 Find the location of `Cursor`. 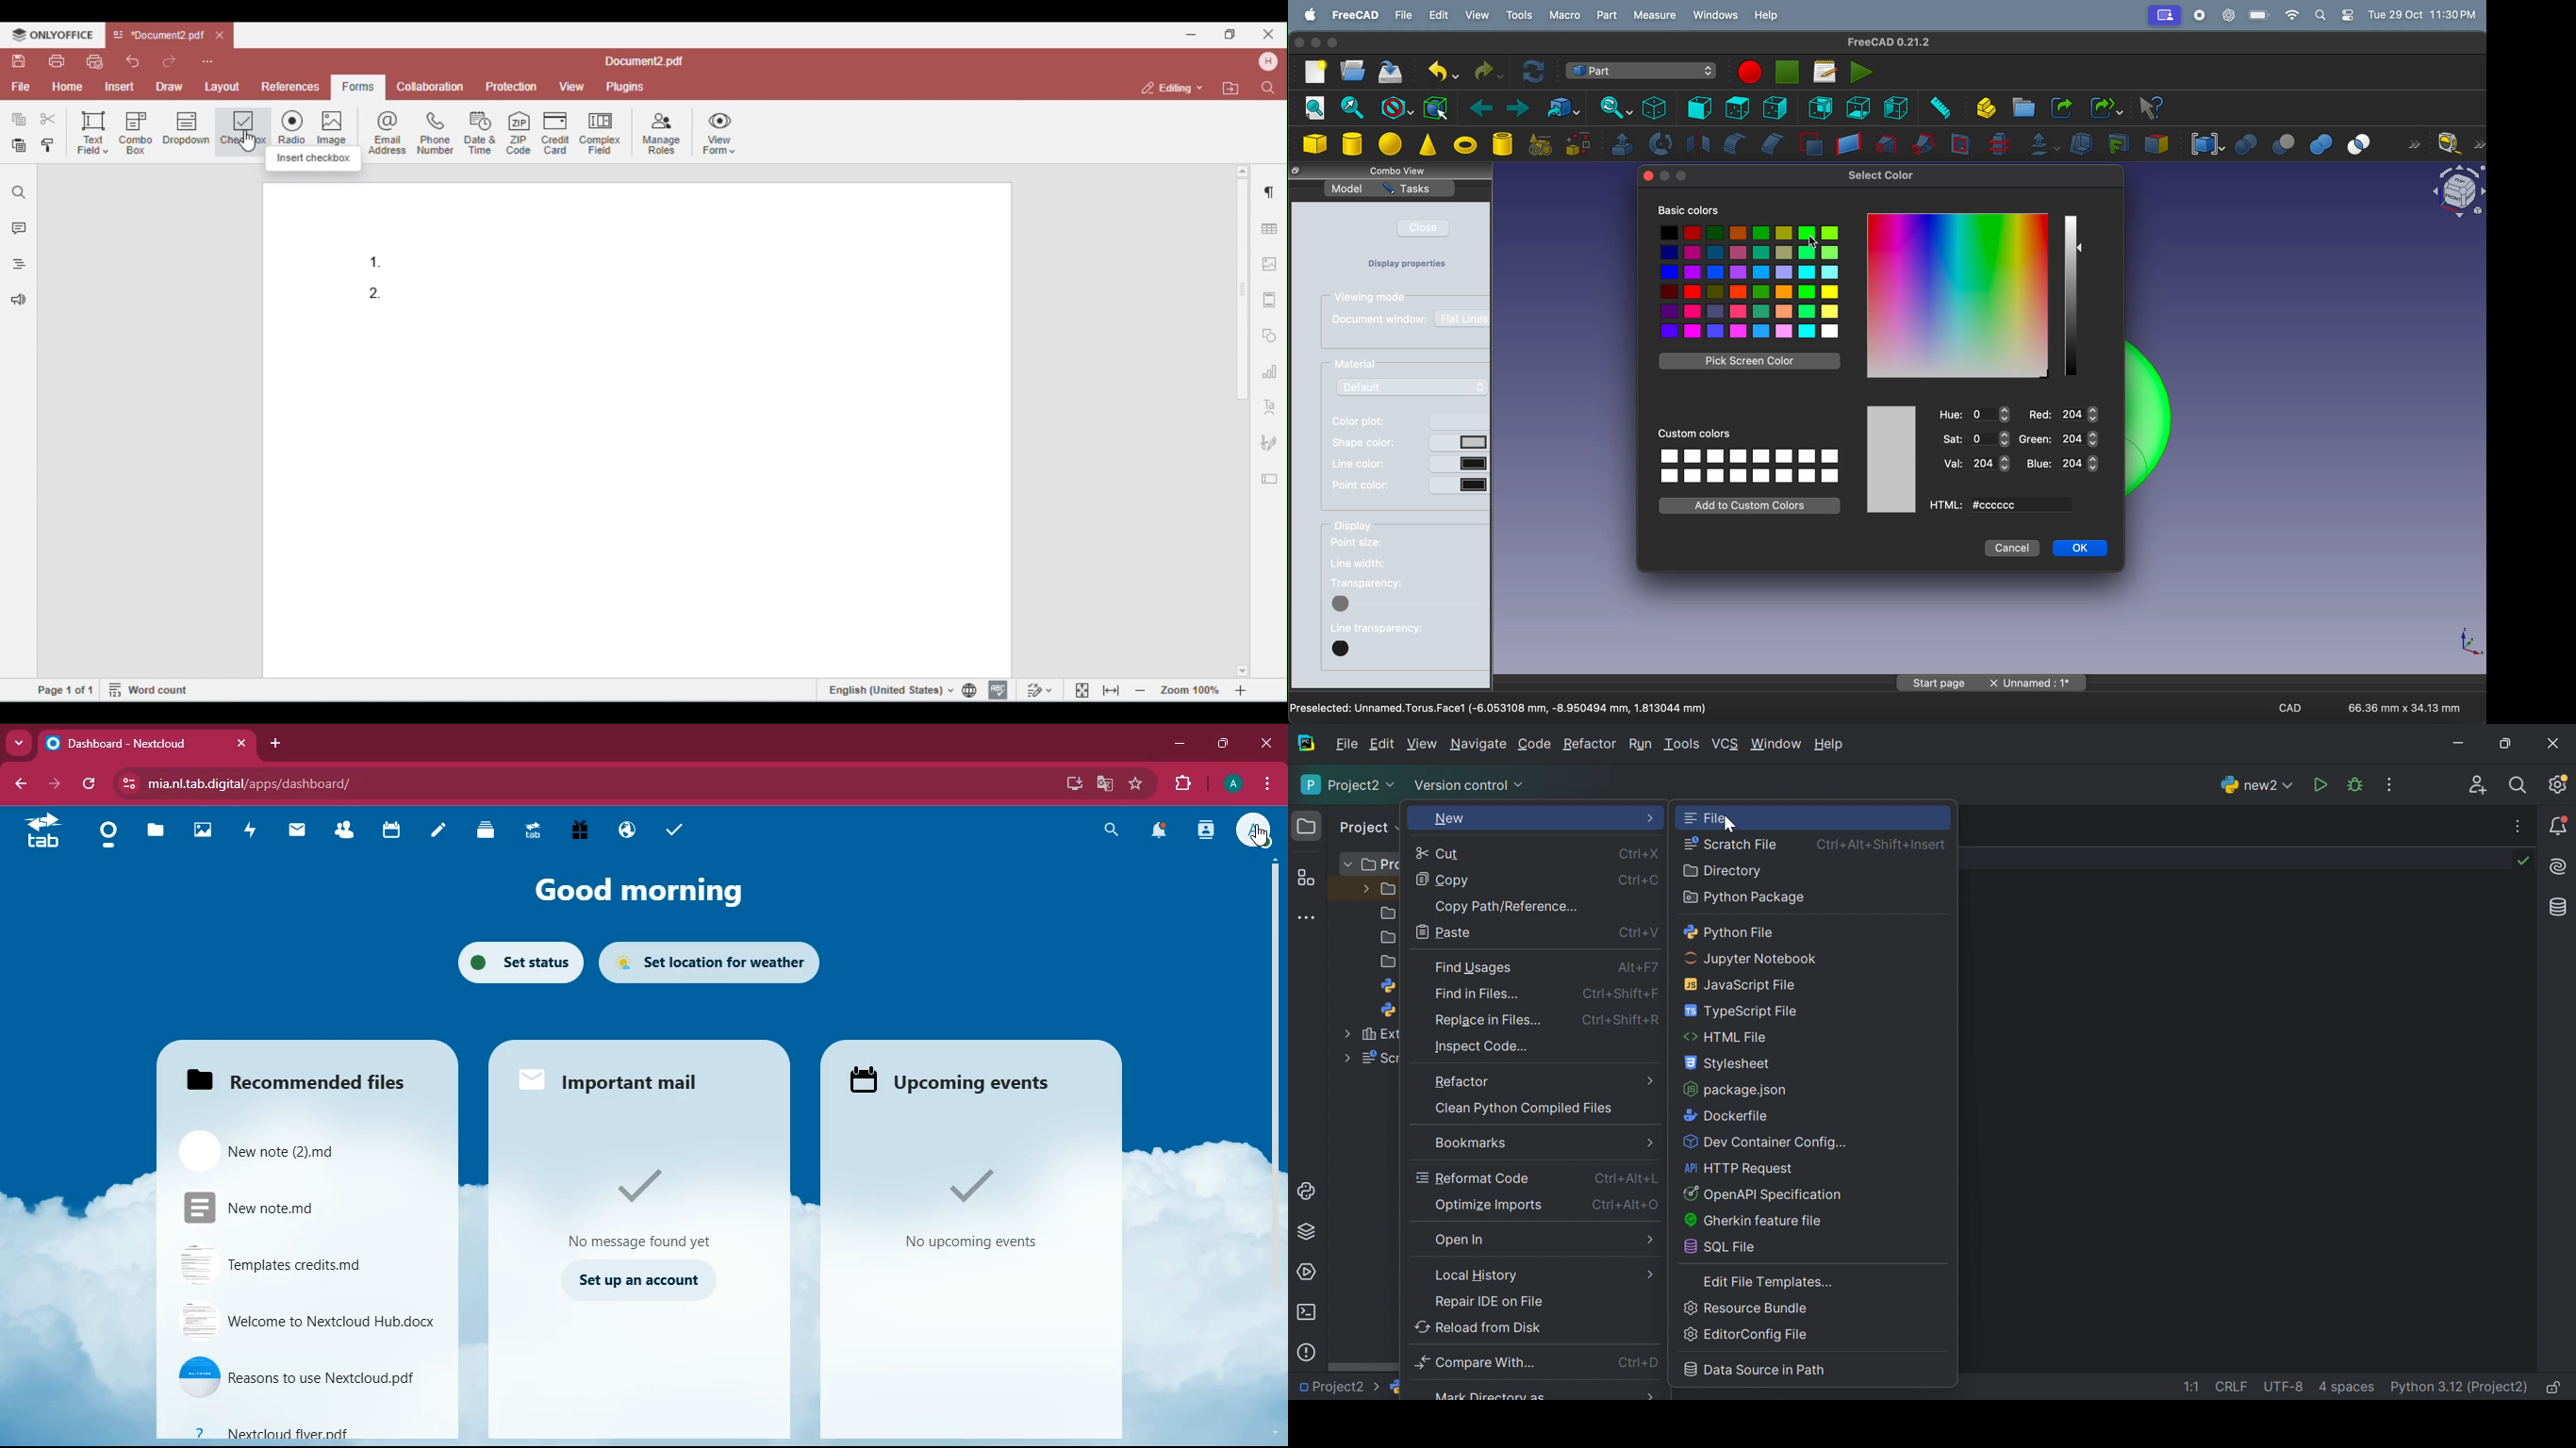

Cursor is located at coordinates (1260, 838).